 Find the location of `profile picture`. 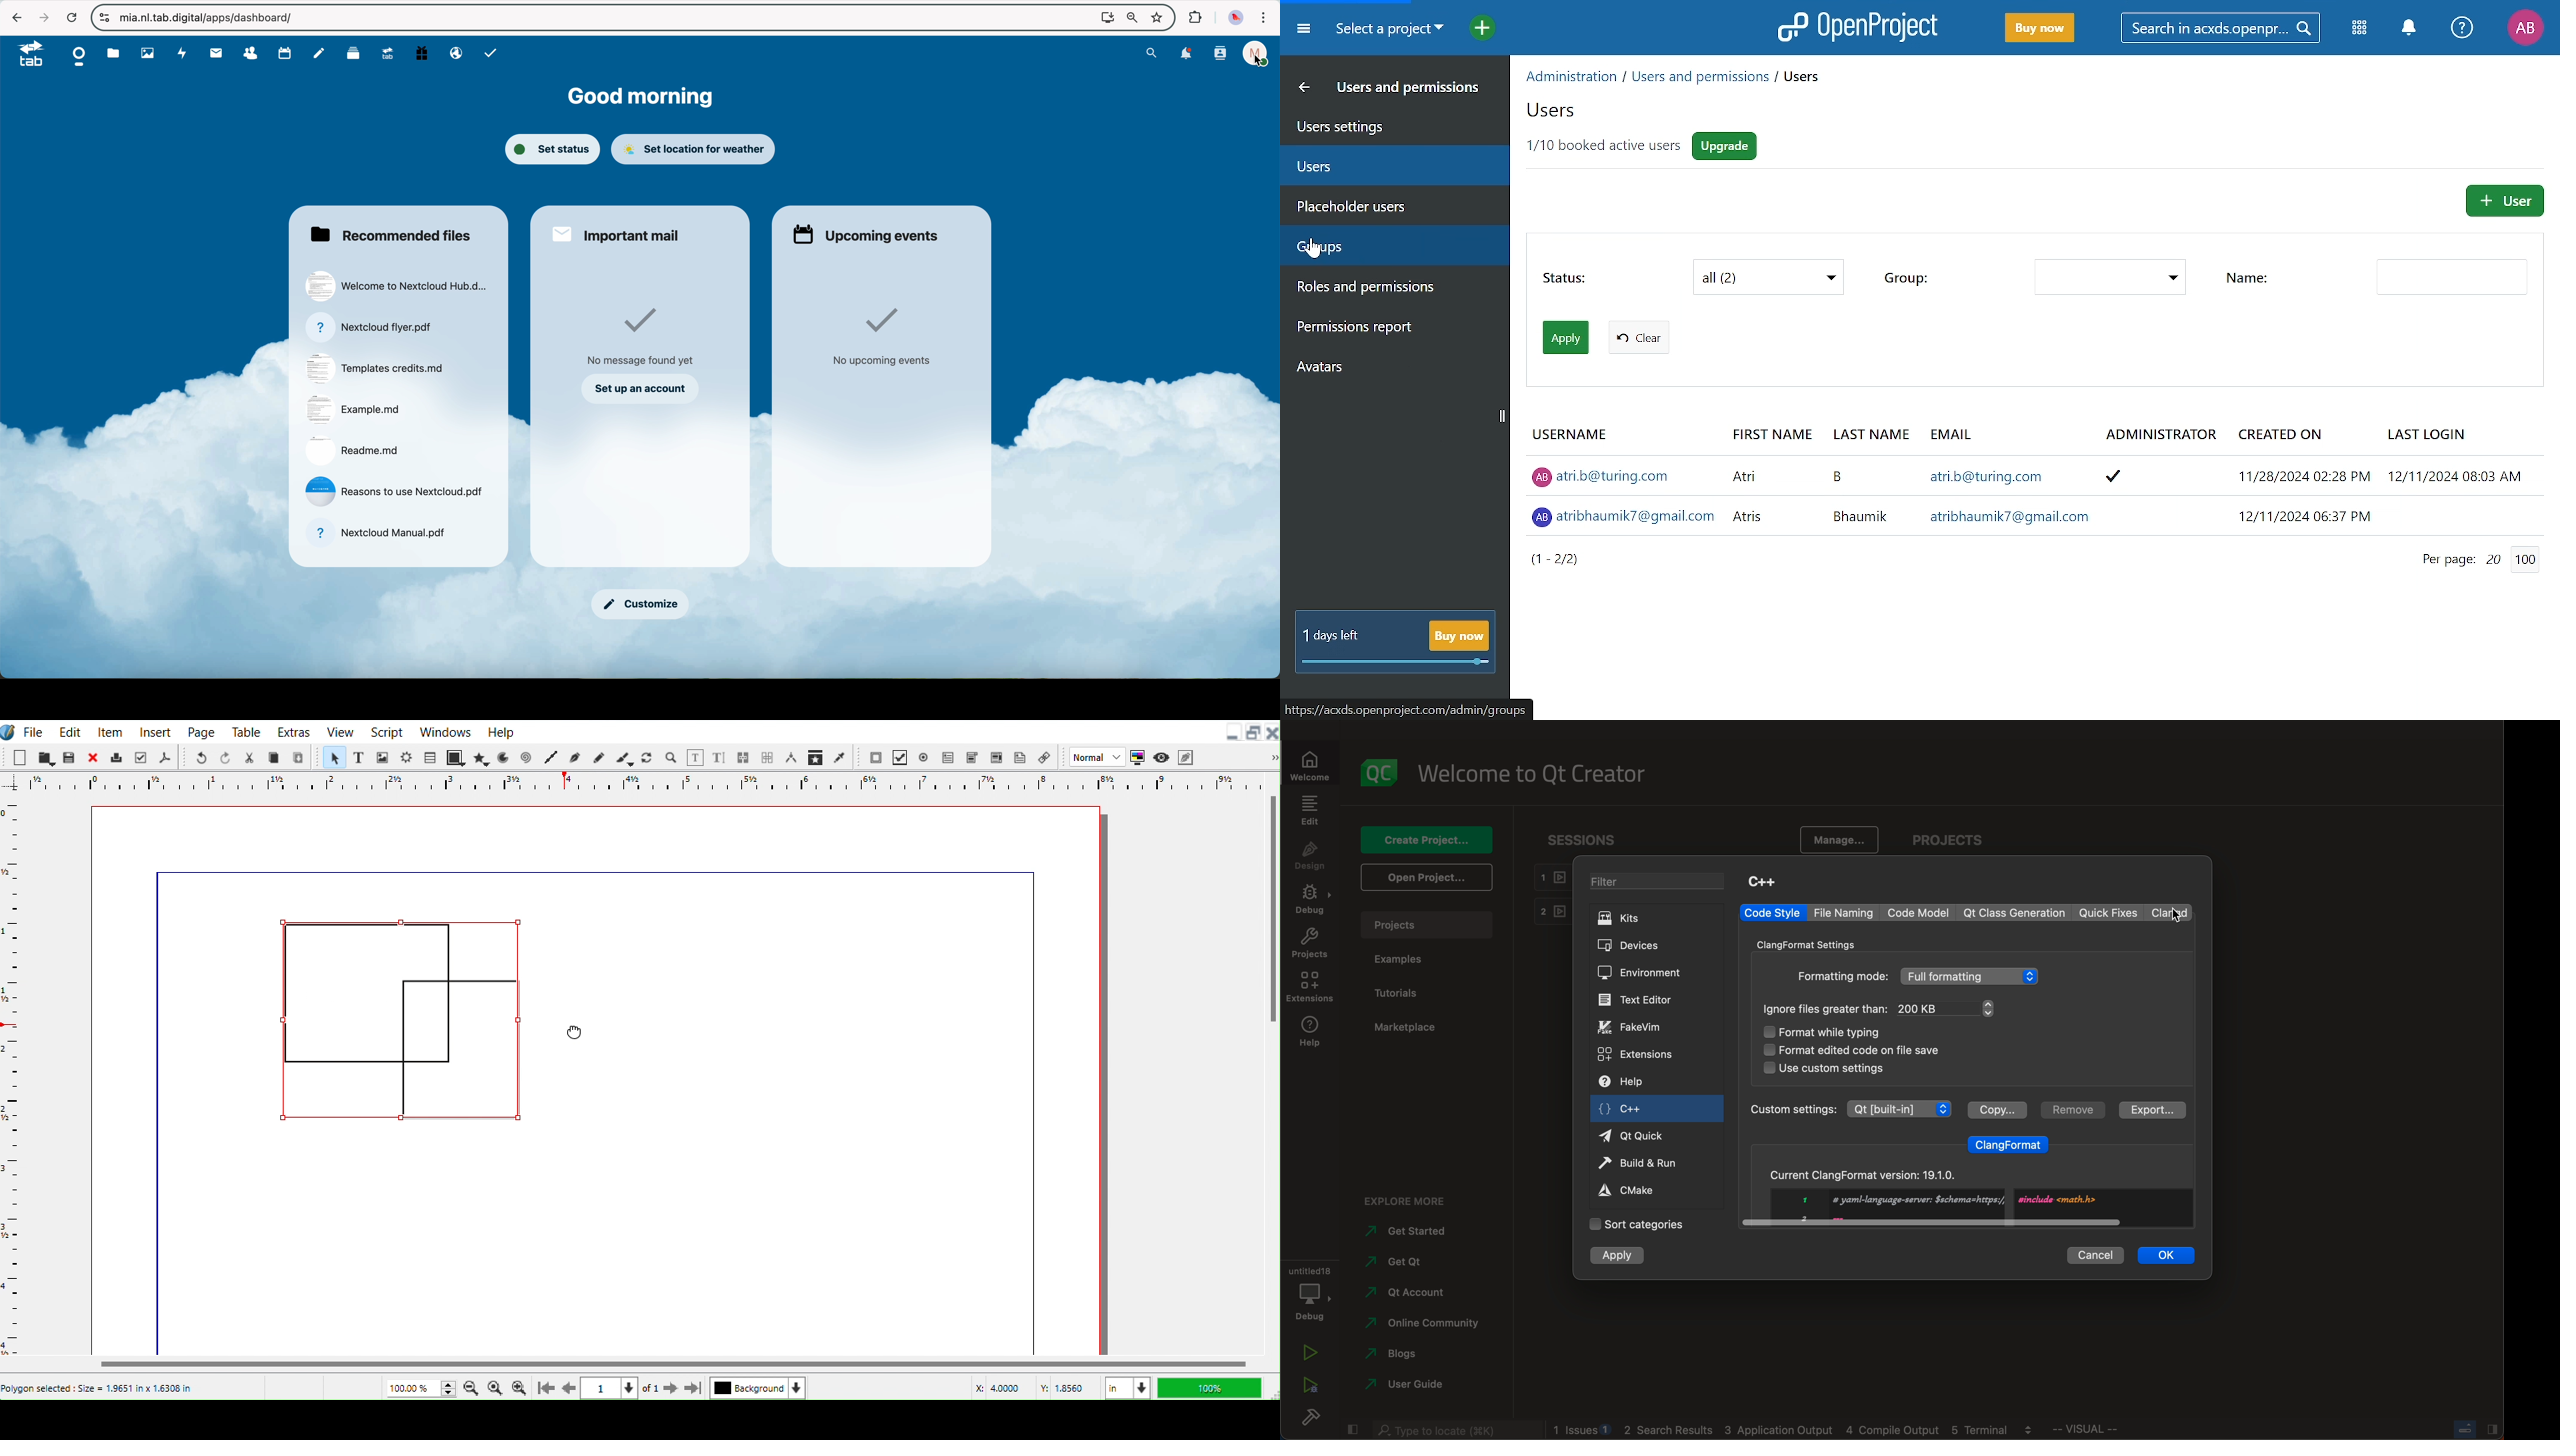

profile picture is located at coordinates (1236, 17).